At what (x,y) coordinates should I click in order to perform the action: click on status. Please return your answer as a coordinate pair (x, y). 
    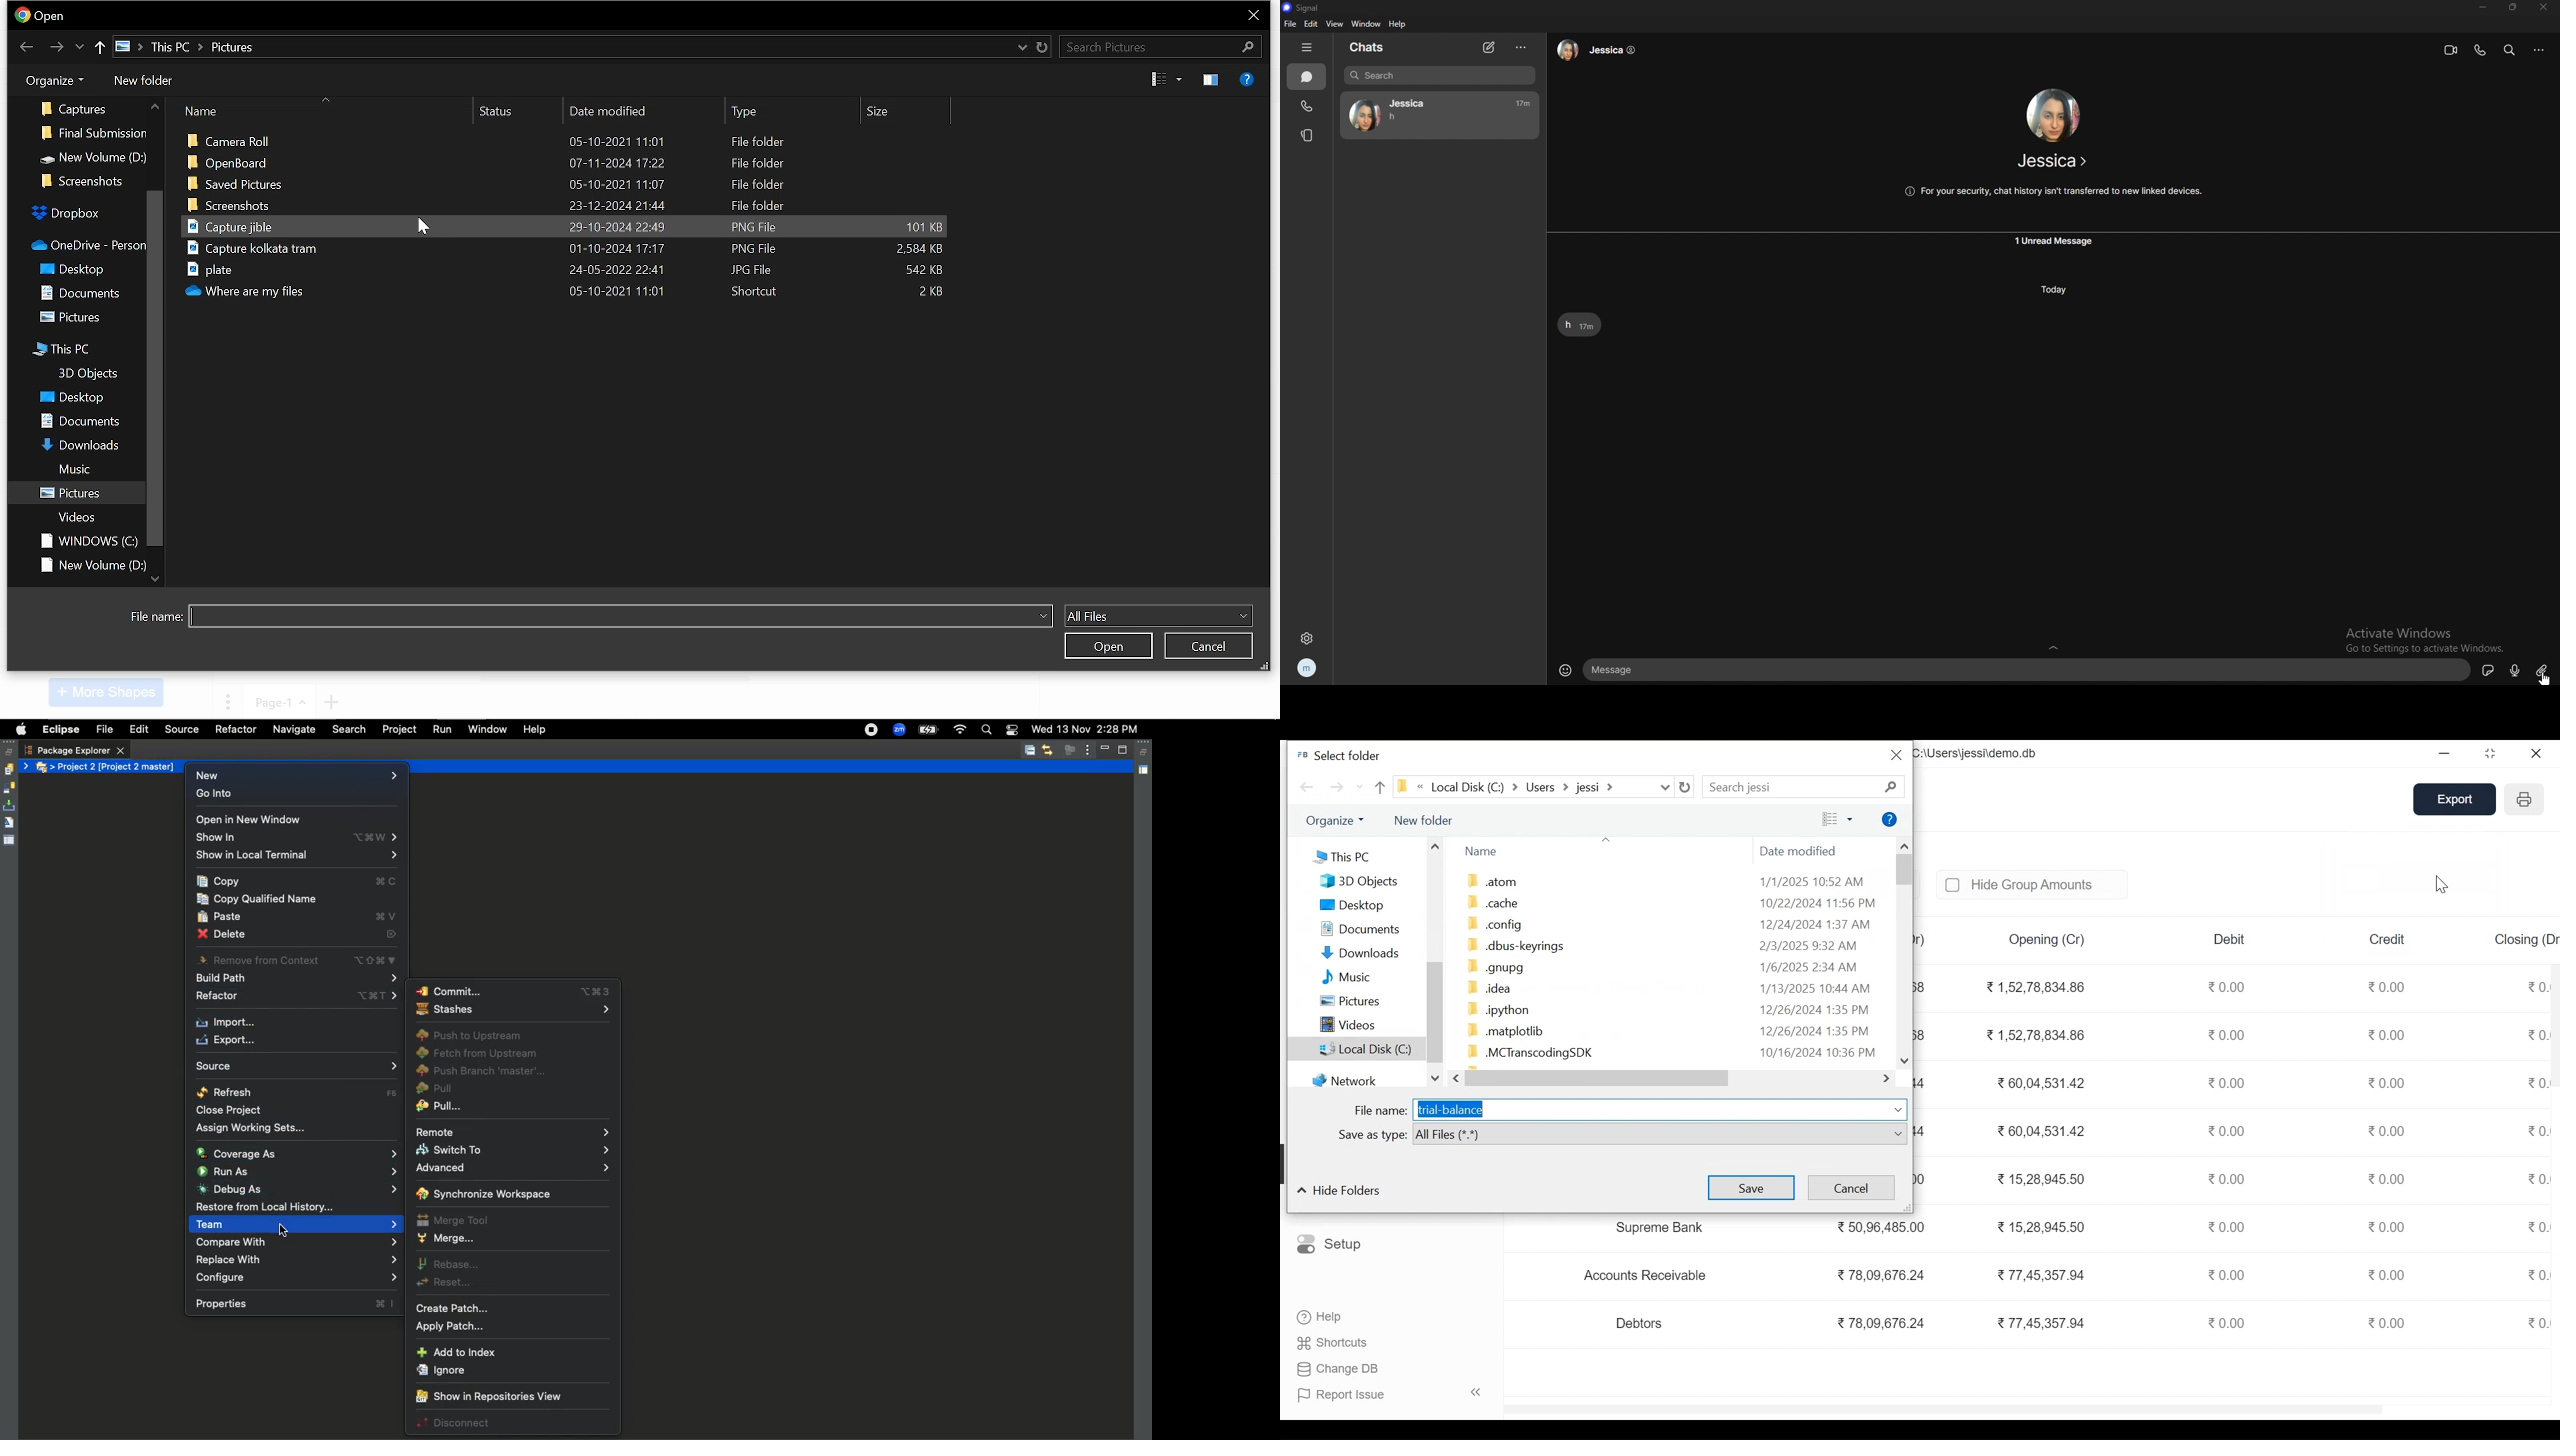
    Looking at the image, I should click on (522, 112).